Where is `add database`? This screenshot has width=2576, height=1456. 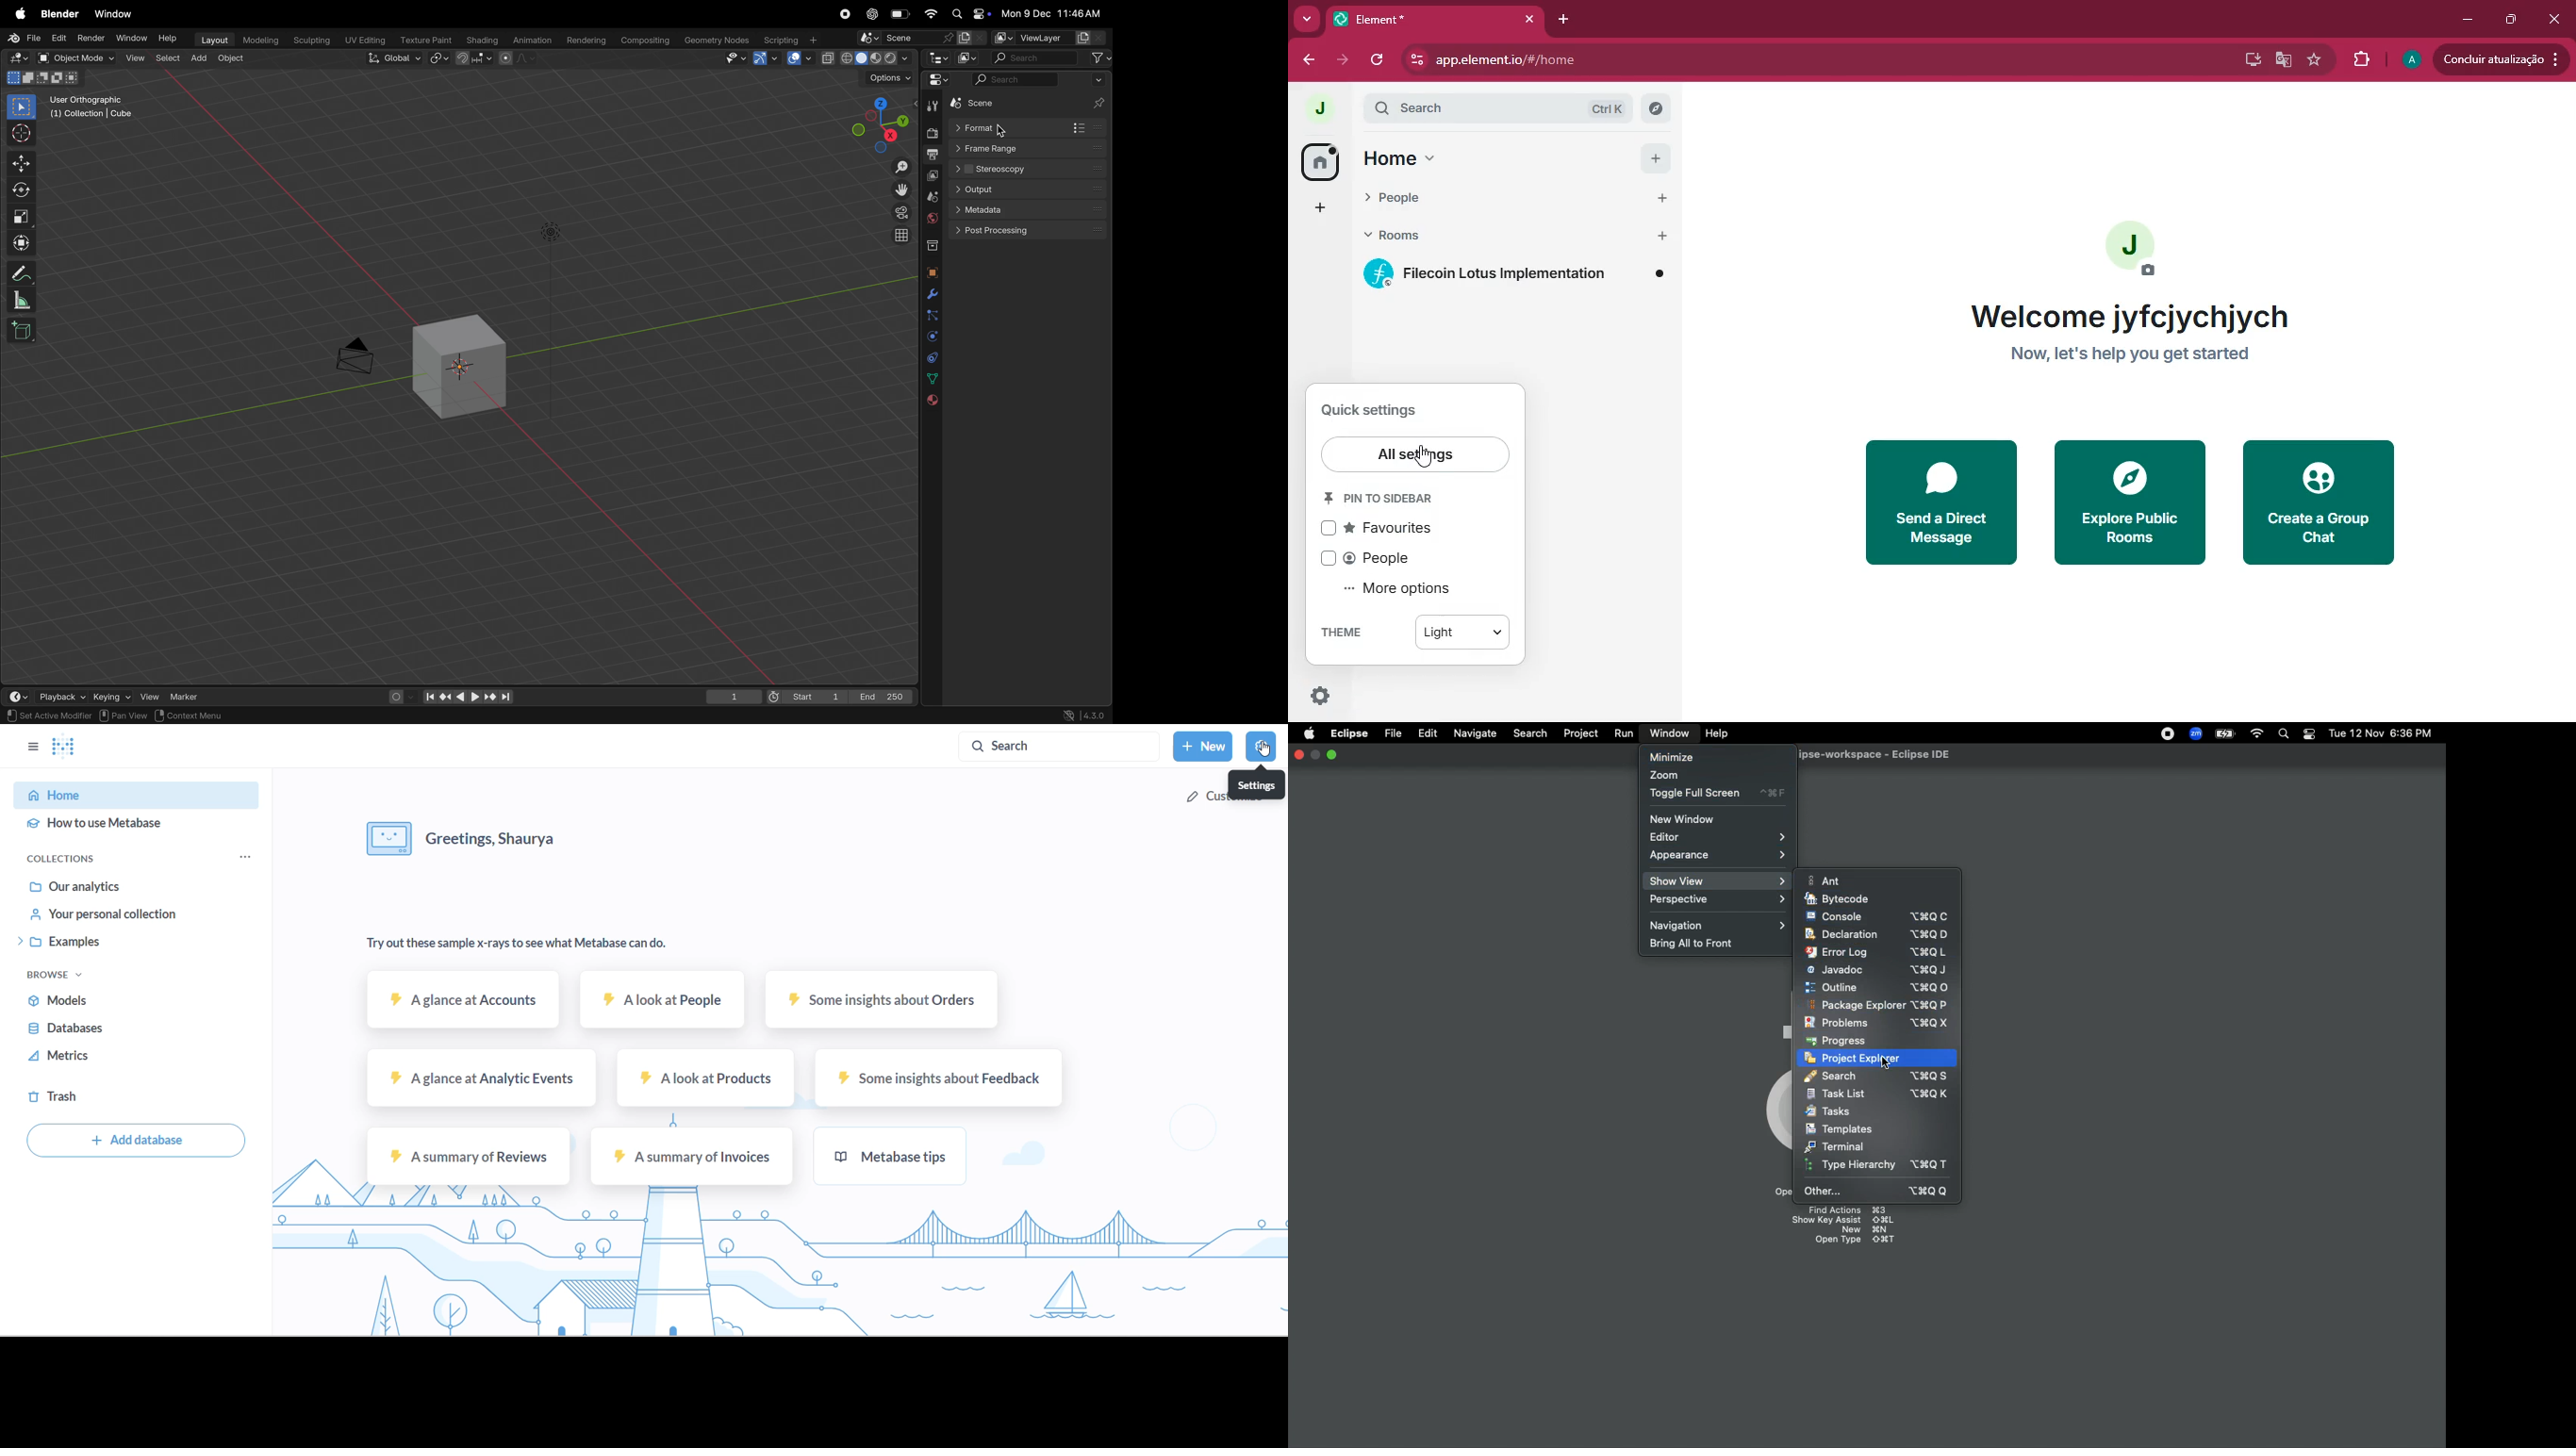
add database is located at coordinates (136, 1143).